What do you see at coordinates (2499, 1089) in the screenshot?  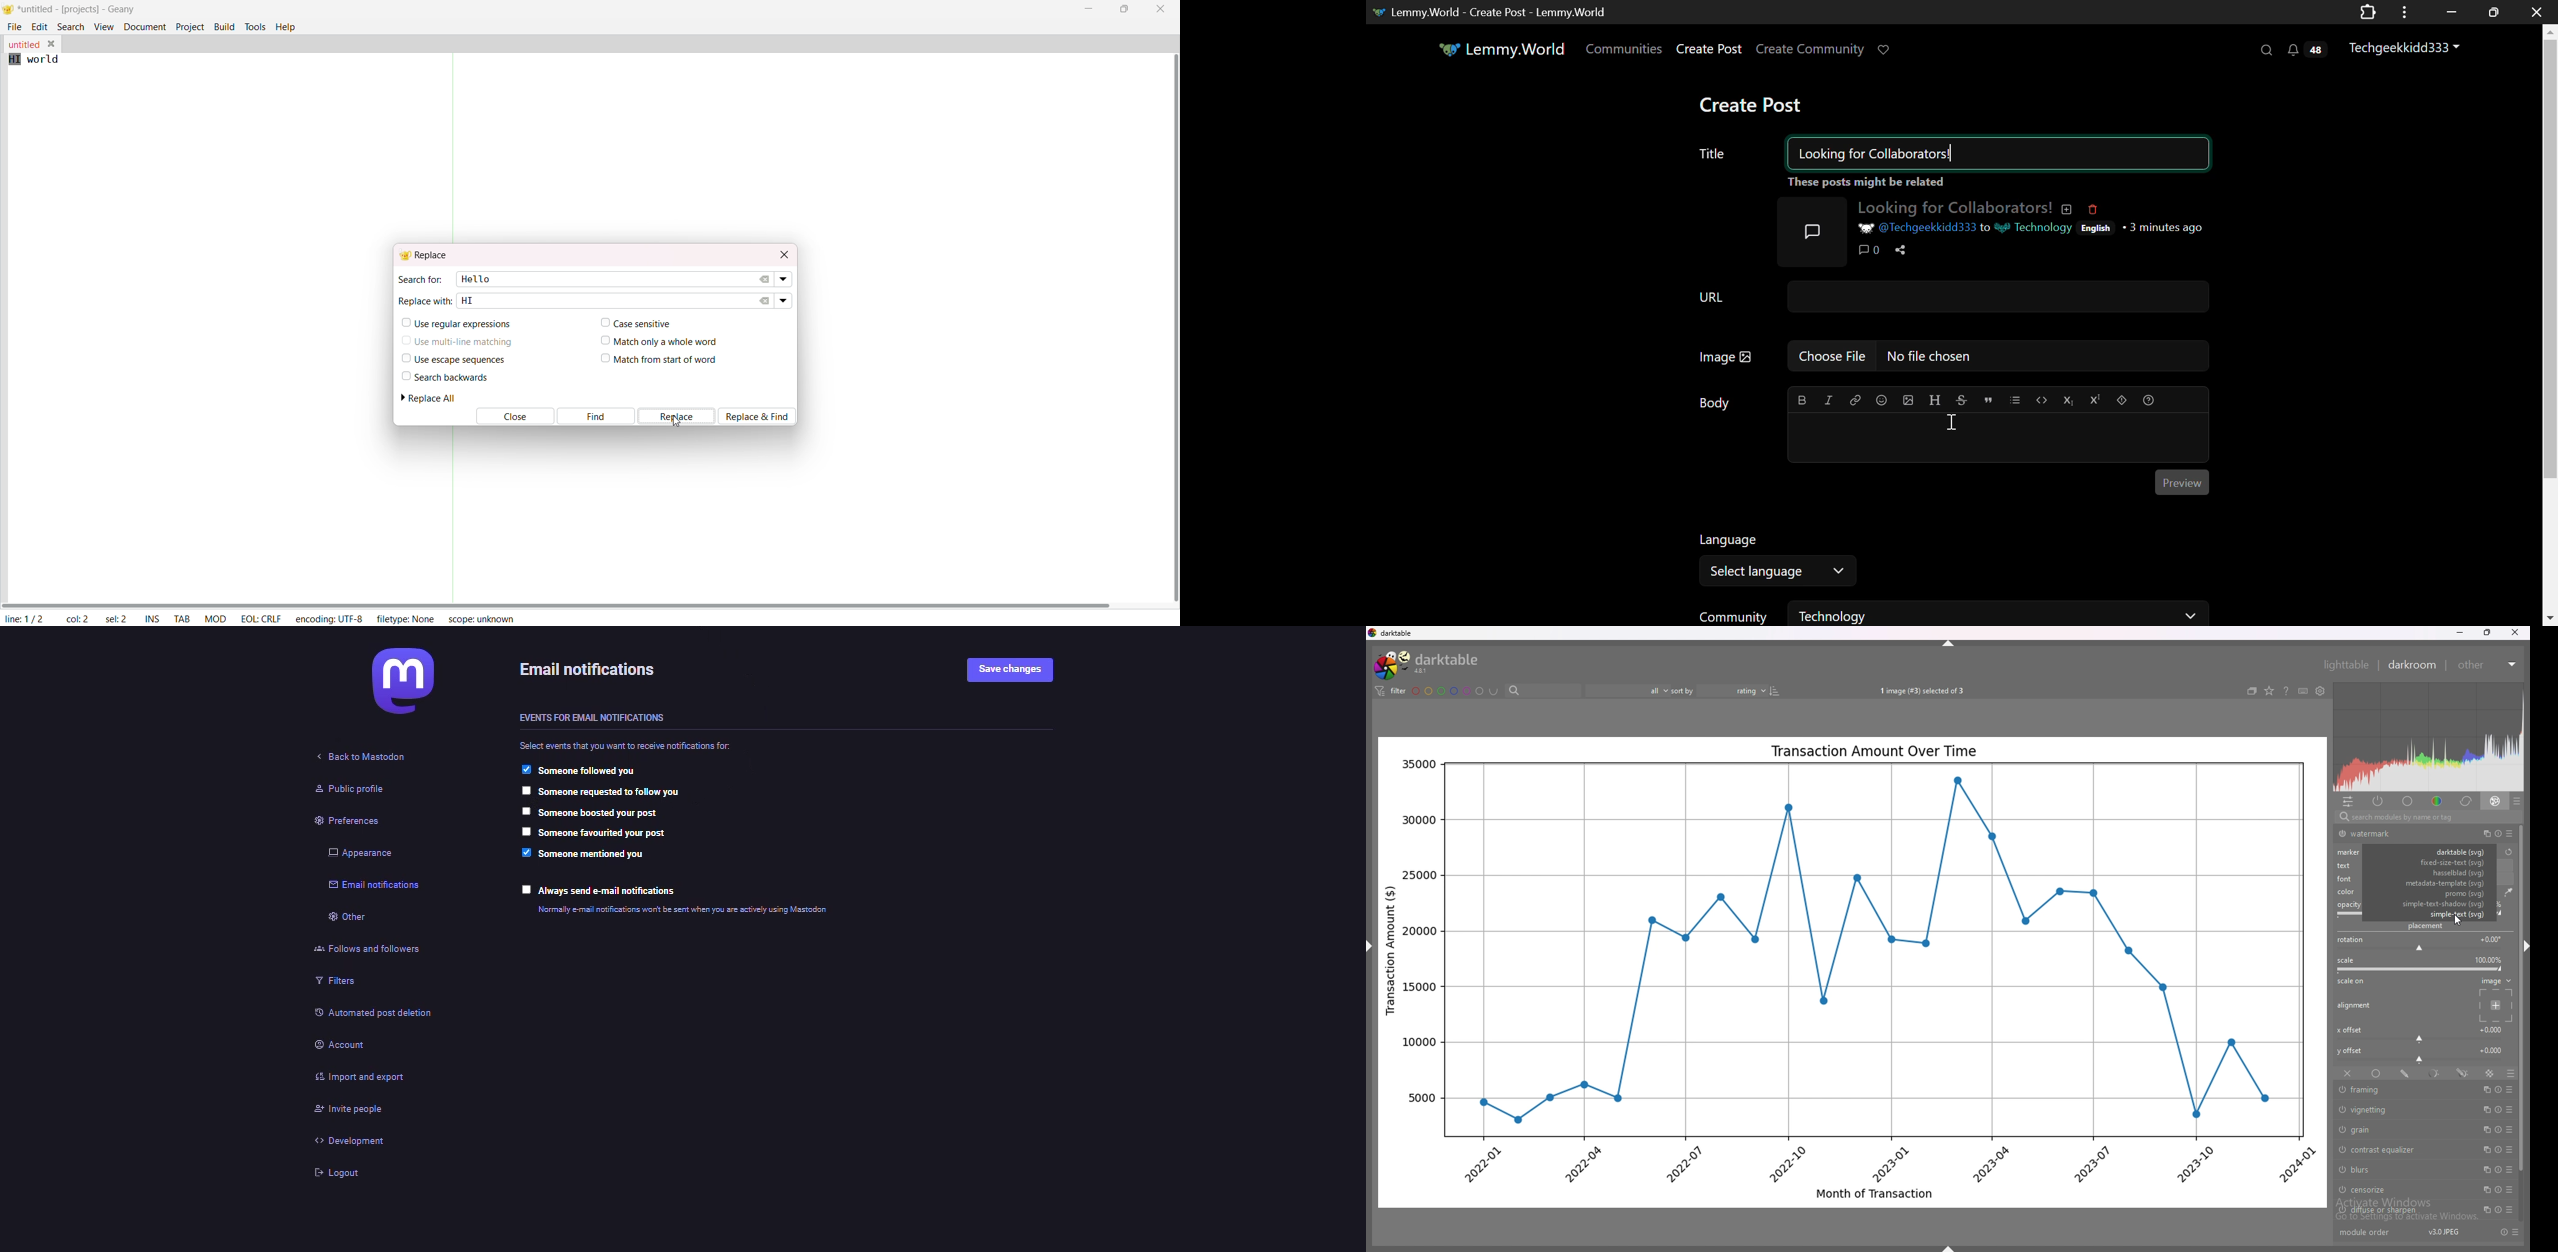 I see `reset` at bounding box center [2499, 1089].